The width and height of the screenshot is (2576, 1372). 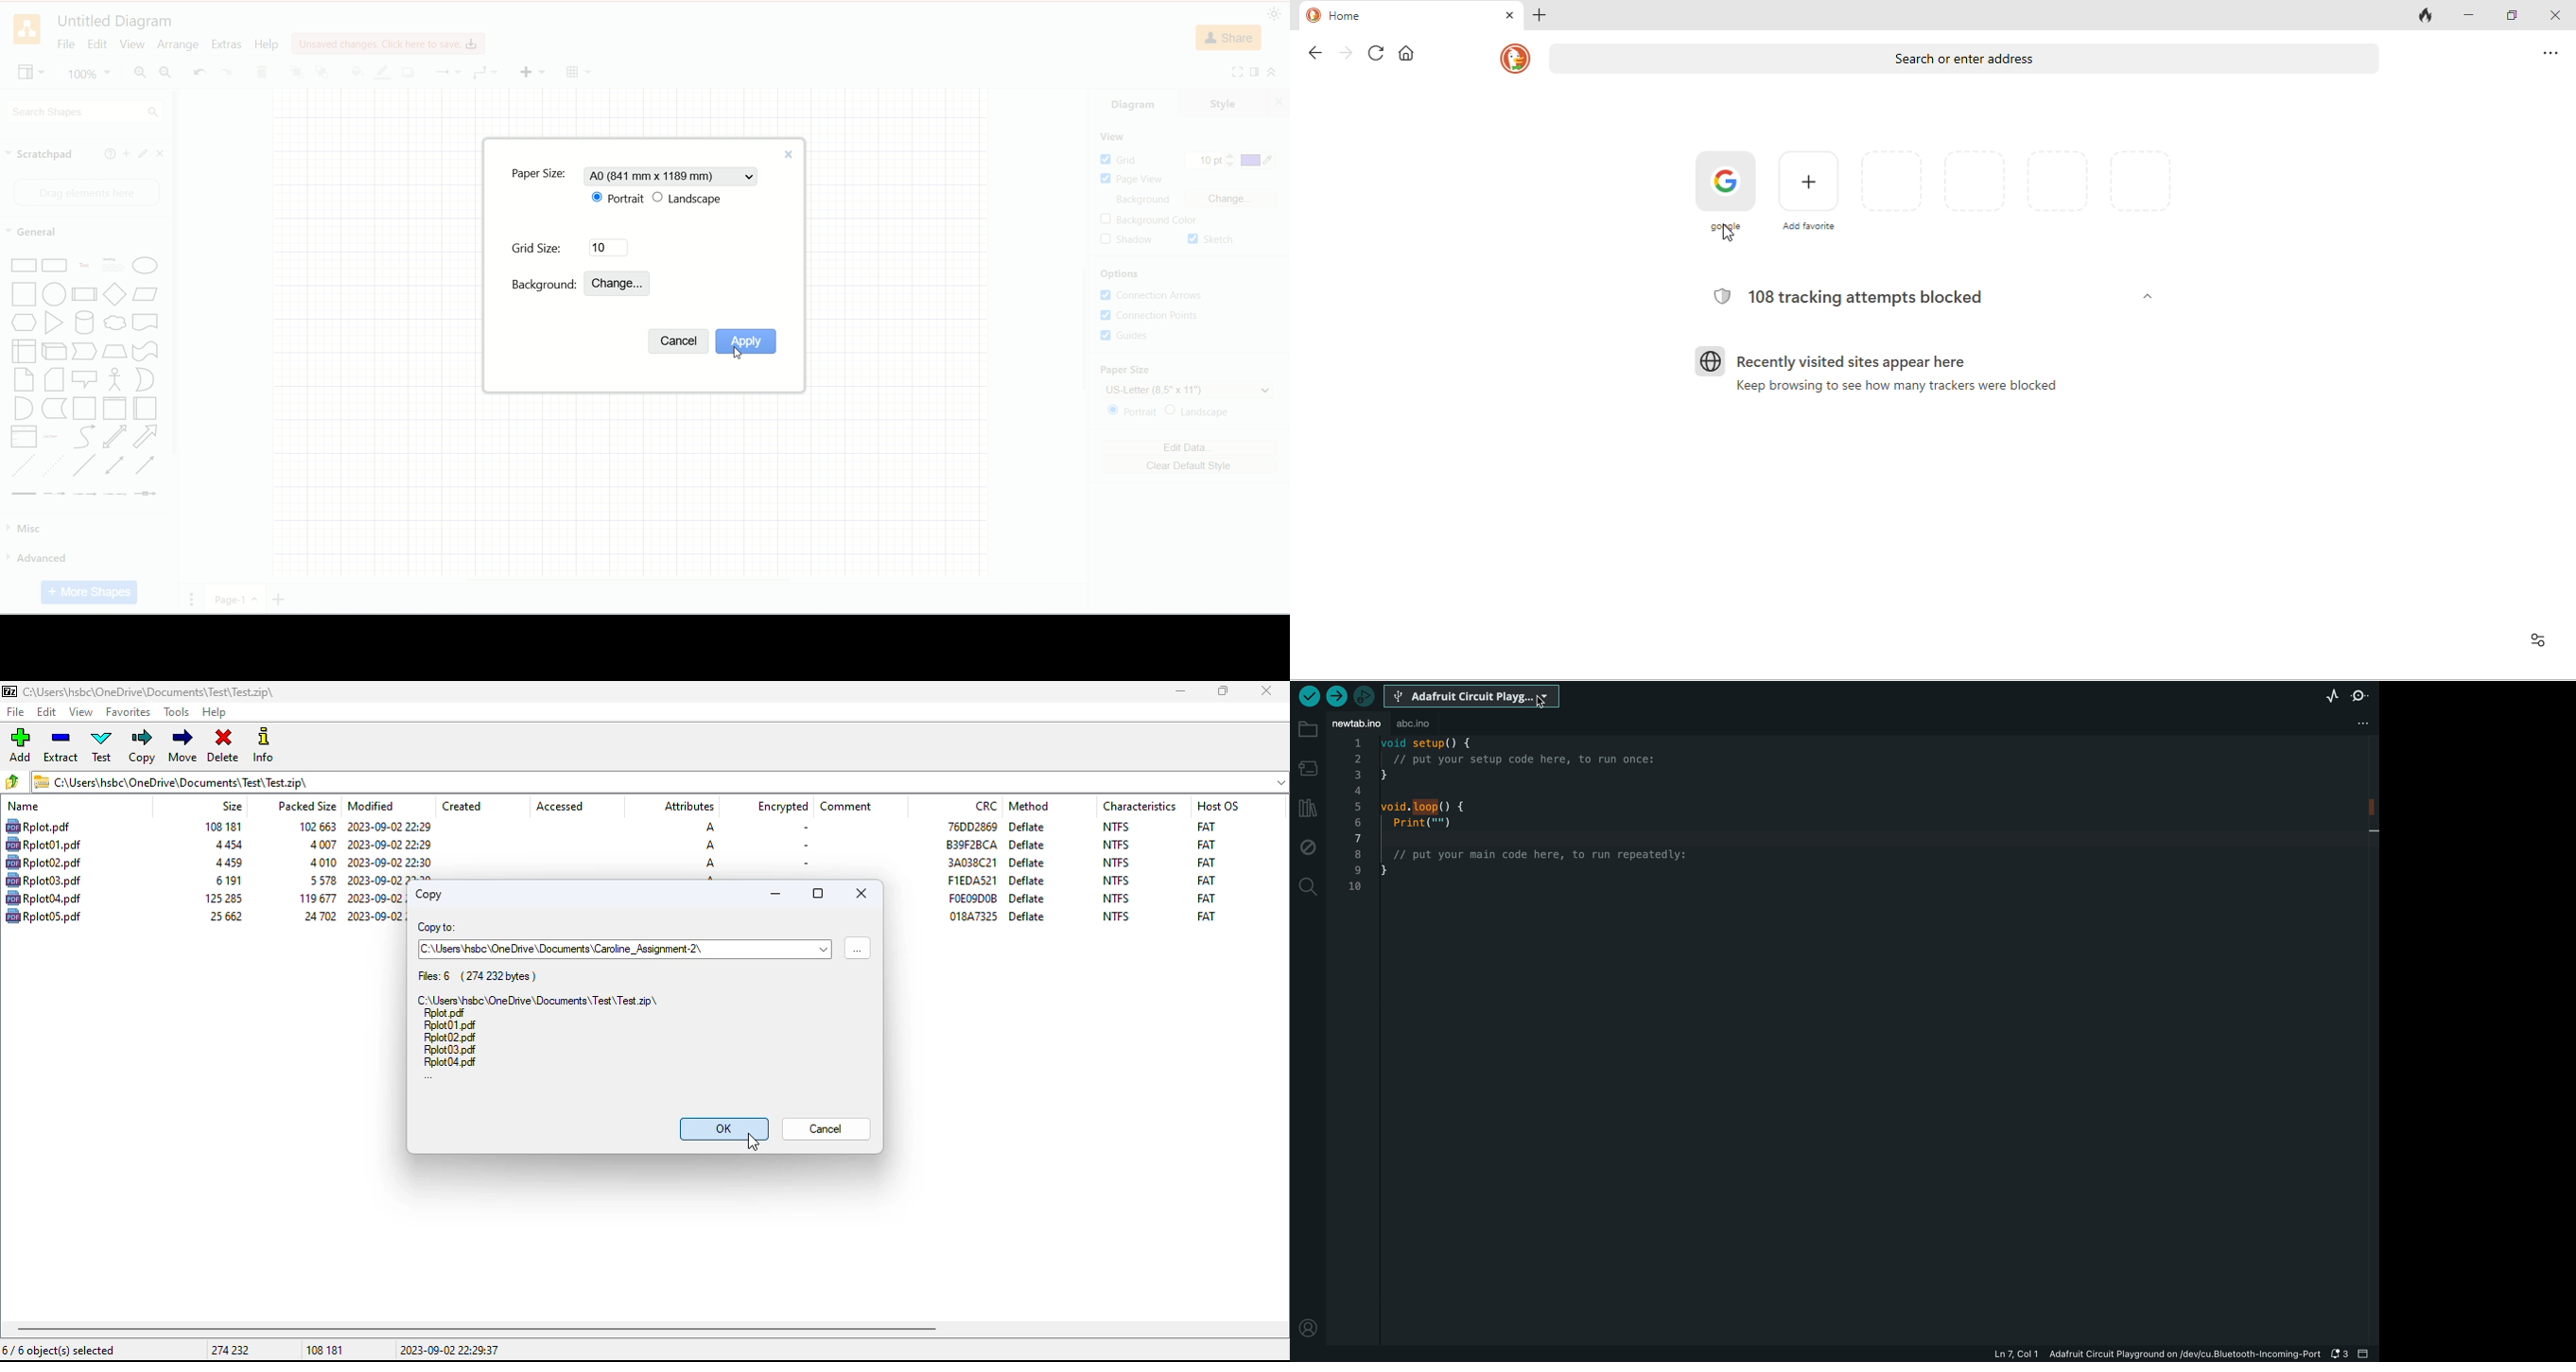 I want to click on extras, so click(x=227, y=43).